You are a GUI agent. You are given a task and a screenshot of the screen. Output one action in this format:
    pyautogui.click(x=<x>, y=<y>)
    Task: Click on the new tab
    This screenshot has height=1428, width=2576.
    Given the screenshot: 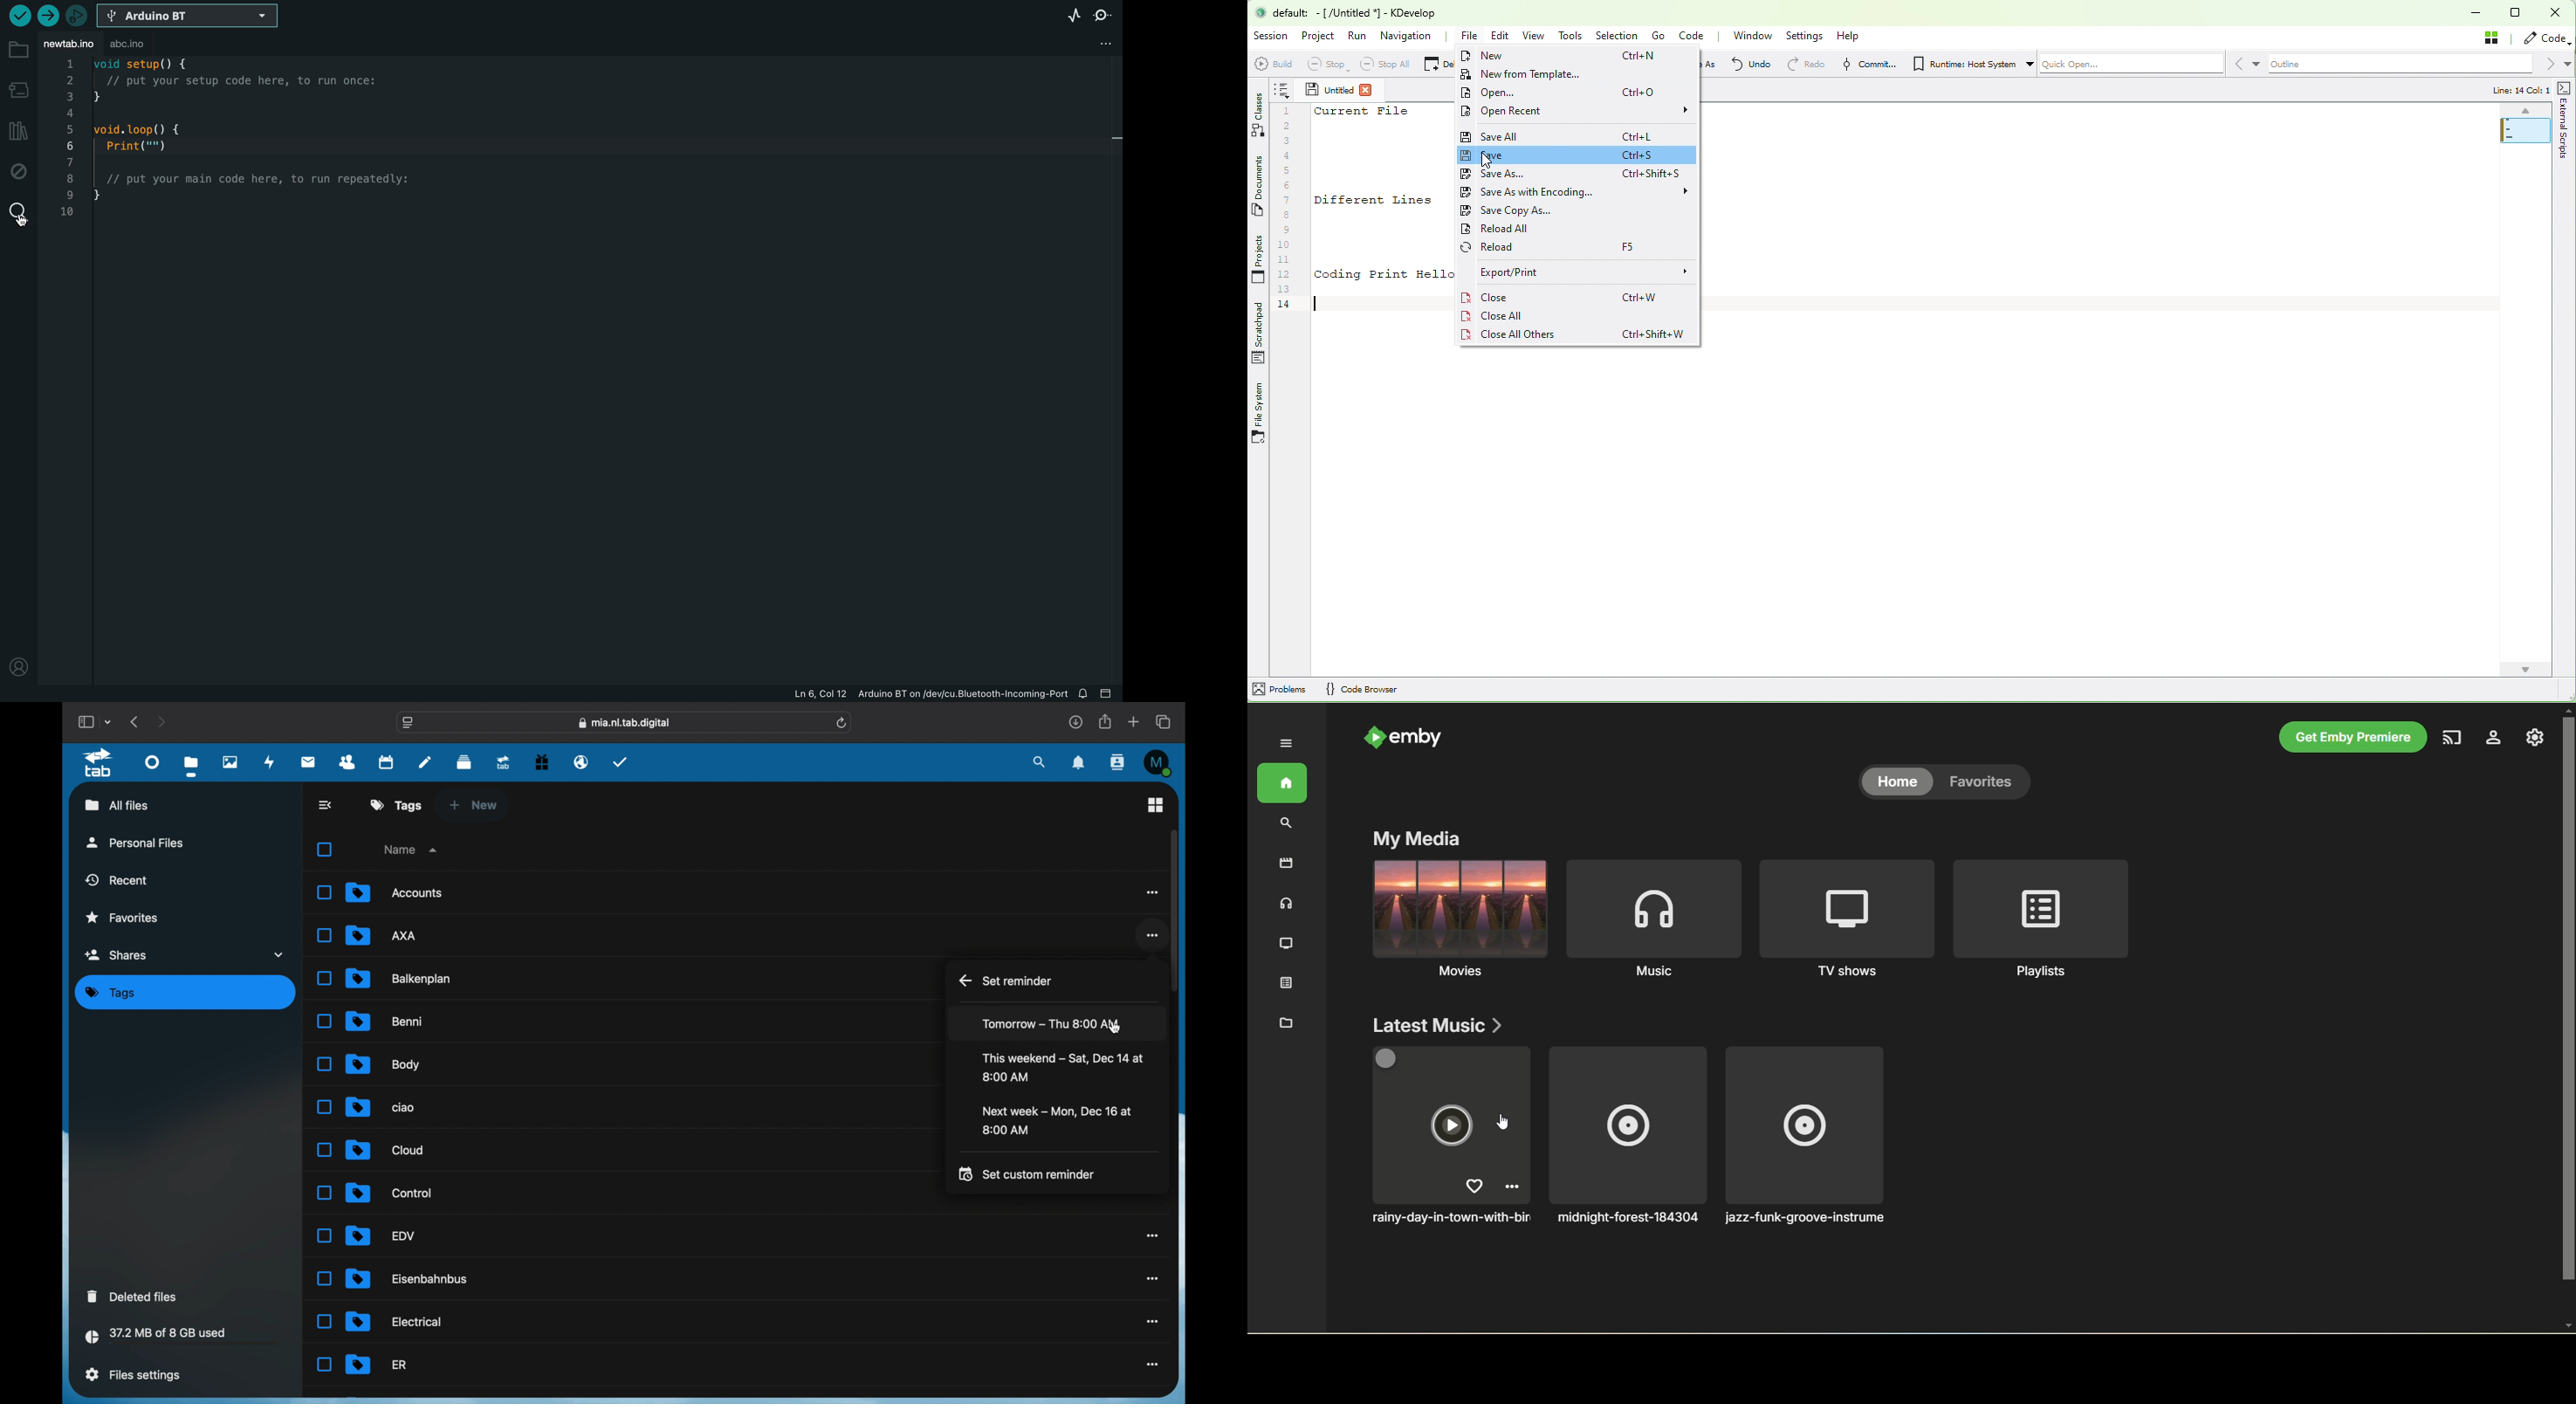 What is the action you would take?
    pyautogui.click(x=1135, y=722)
    